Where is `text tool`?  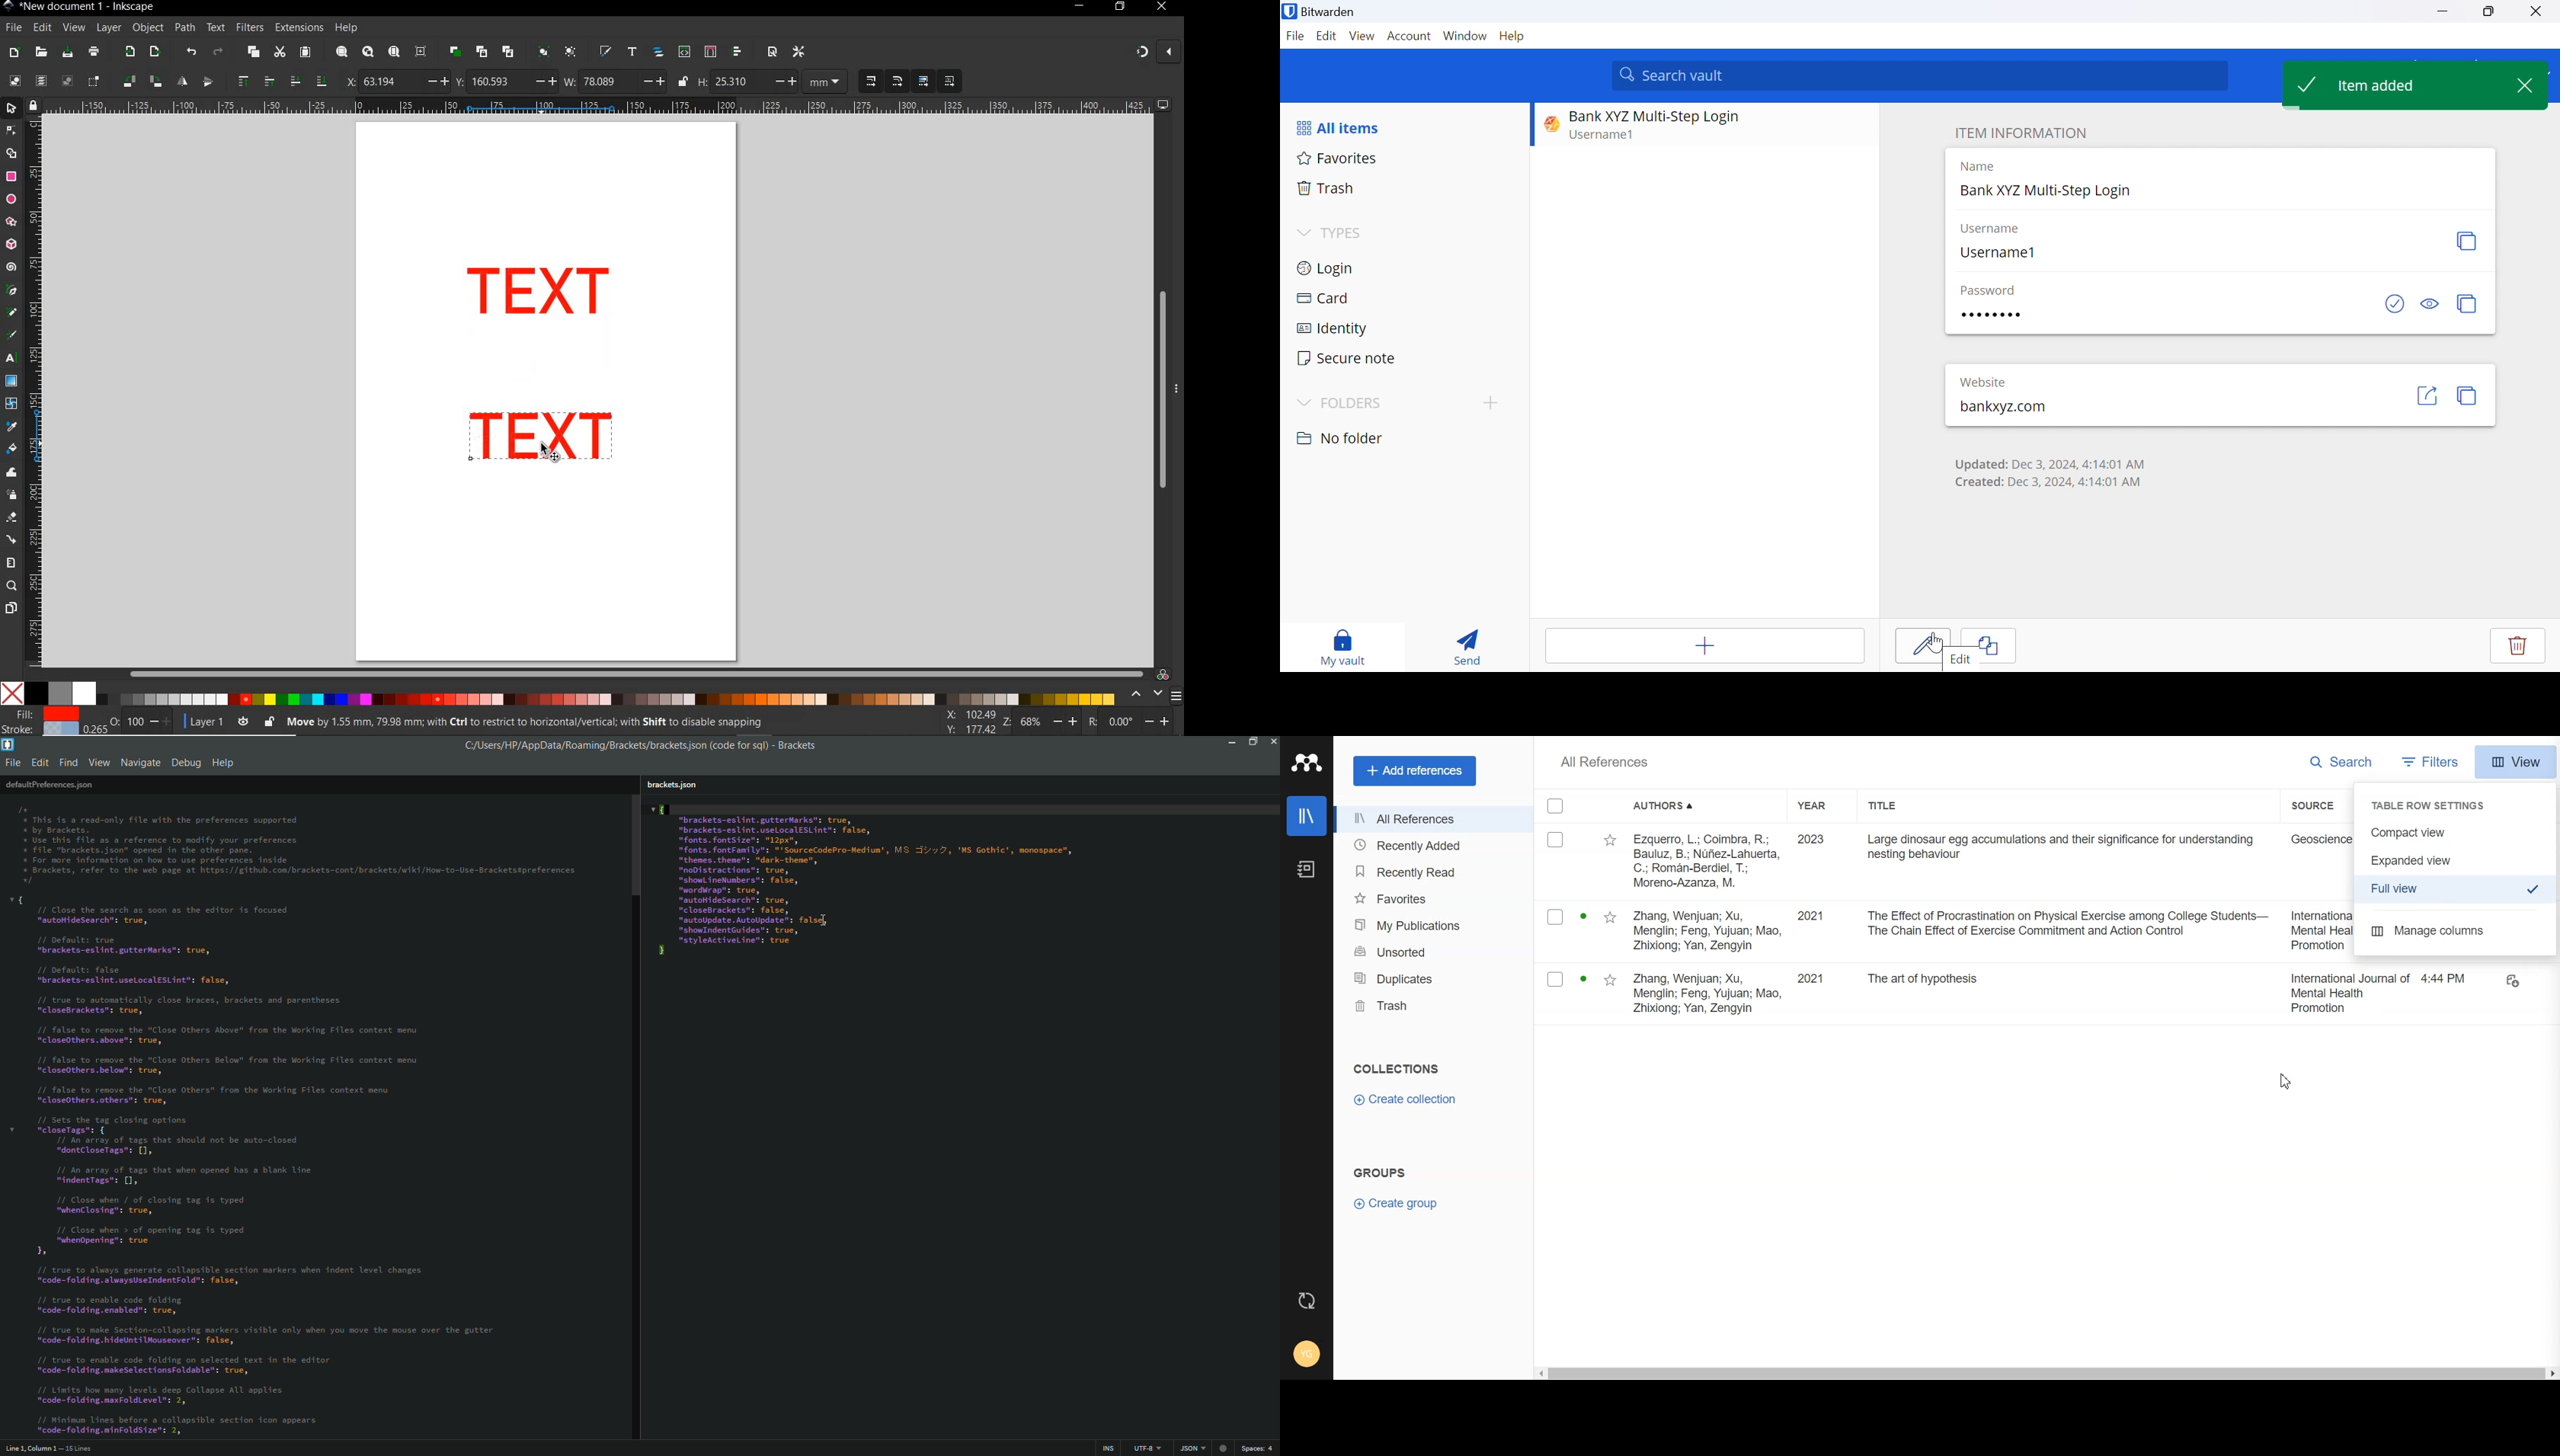 text tool is located at coordinates (13, 360).